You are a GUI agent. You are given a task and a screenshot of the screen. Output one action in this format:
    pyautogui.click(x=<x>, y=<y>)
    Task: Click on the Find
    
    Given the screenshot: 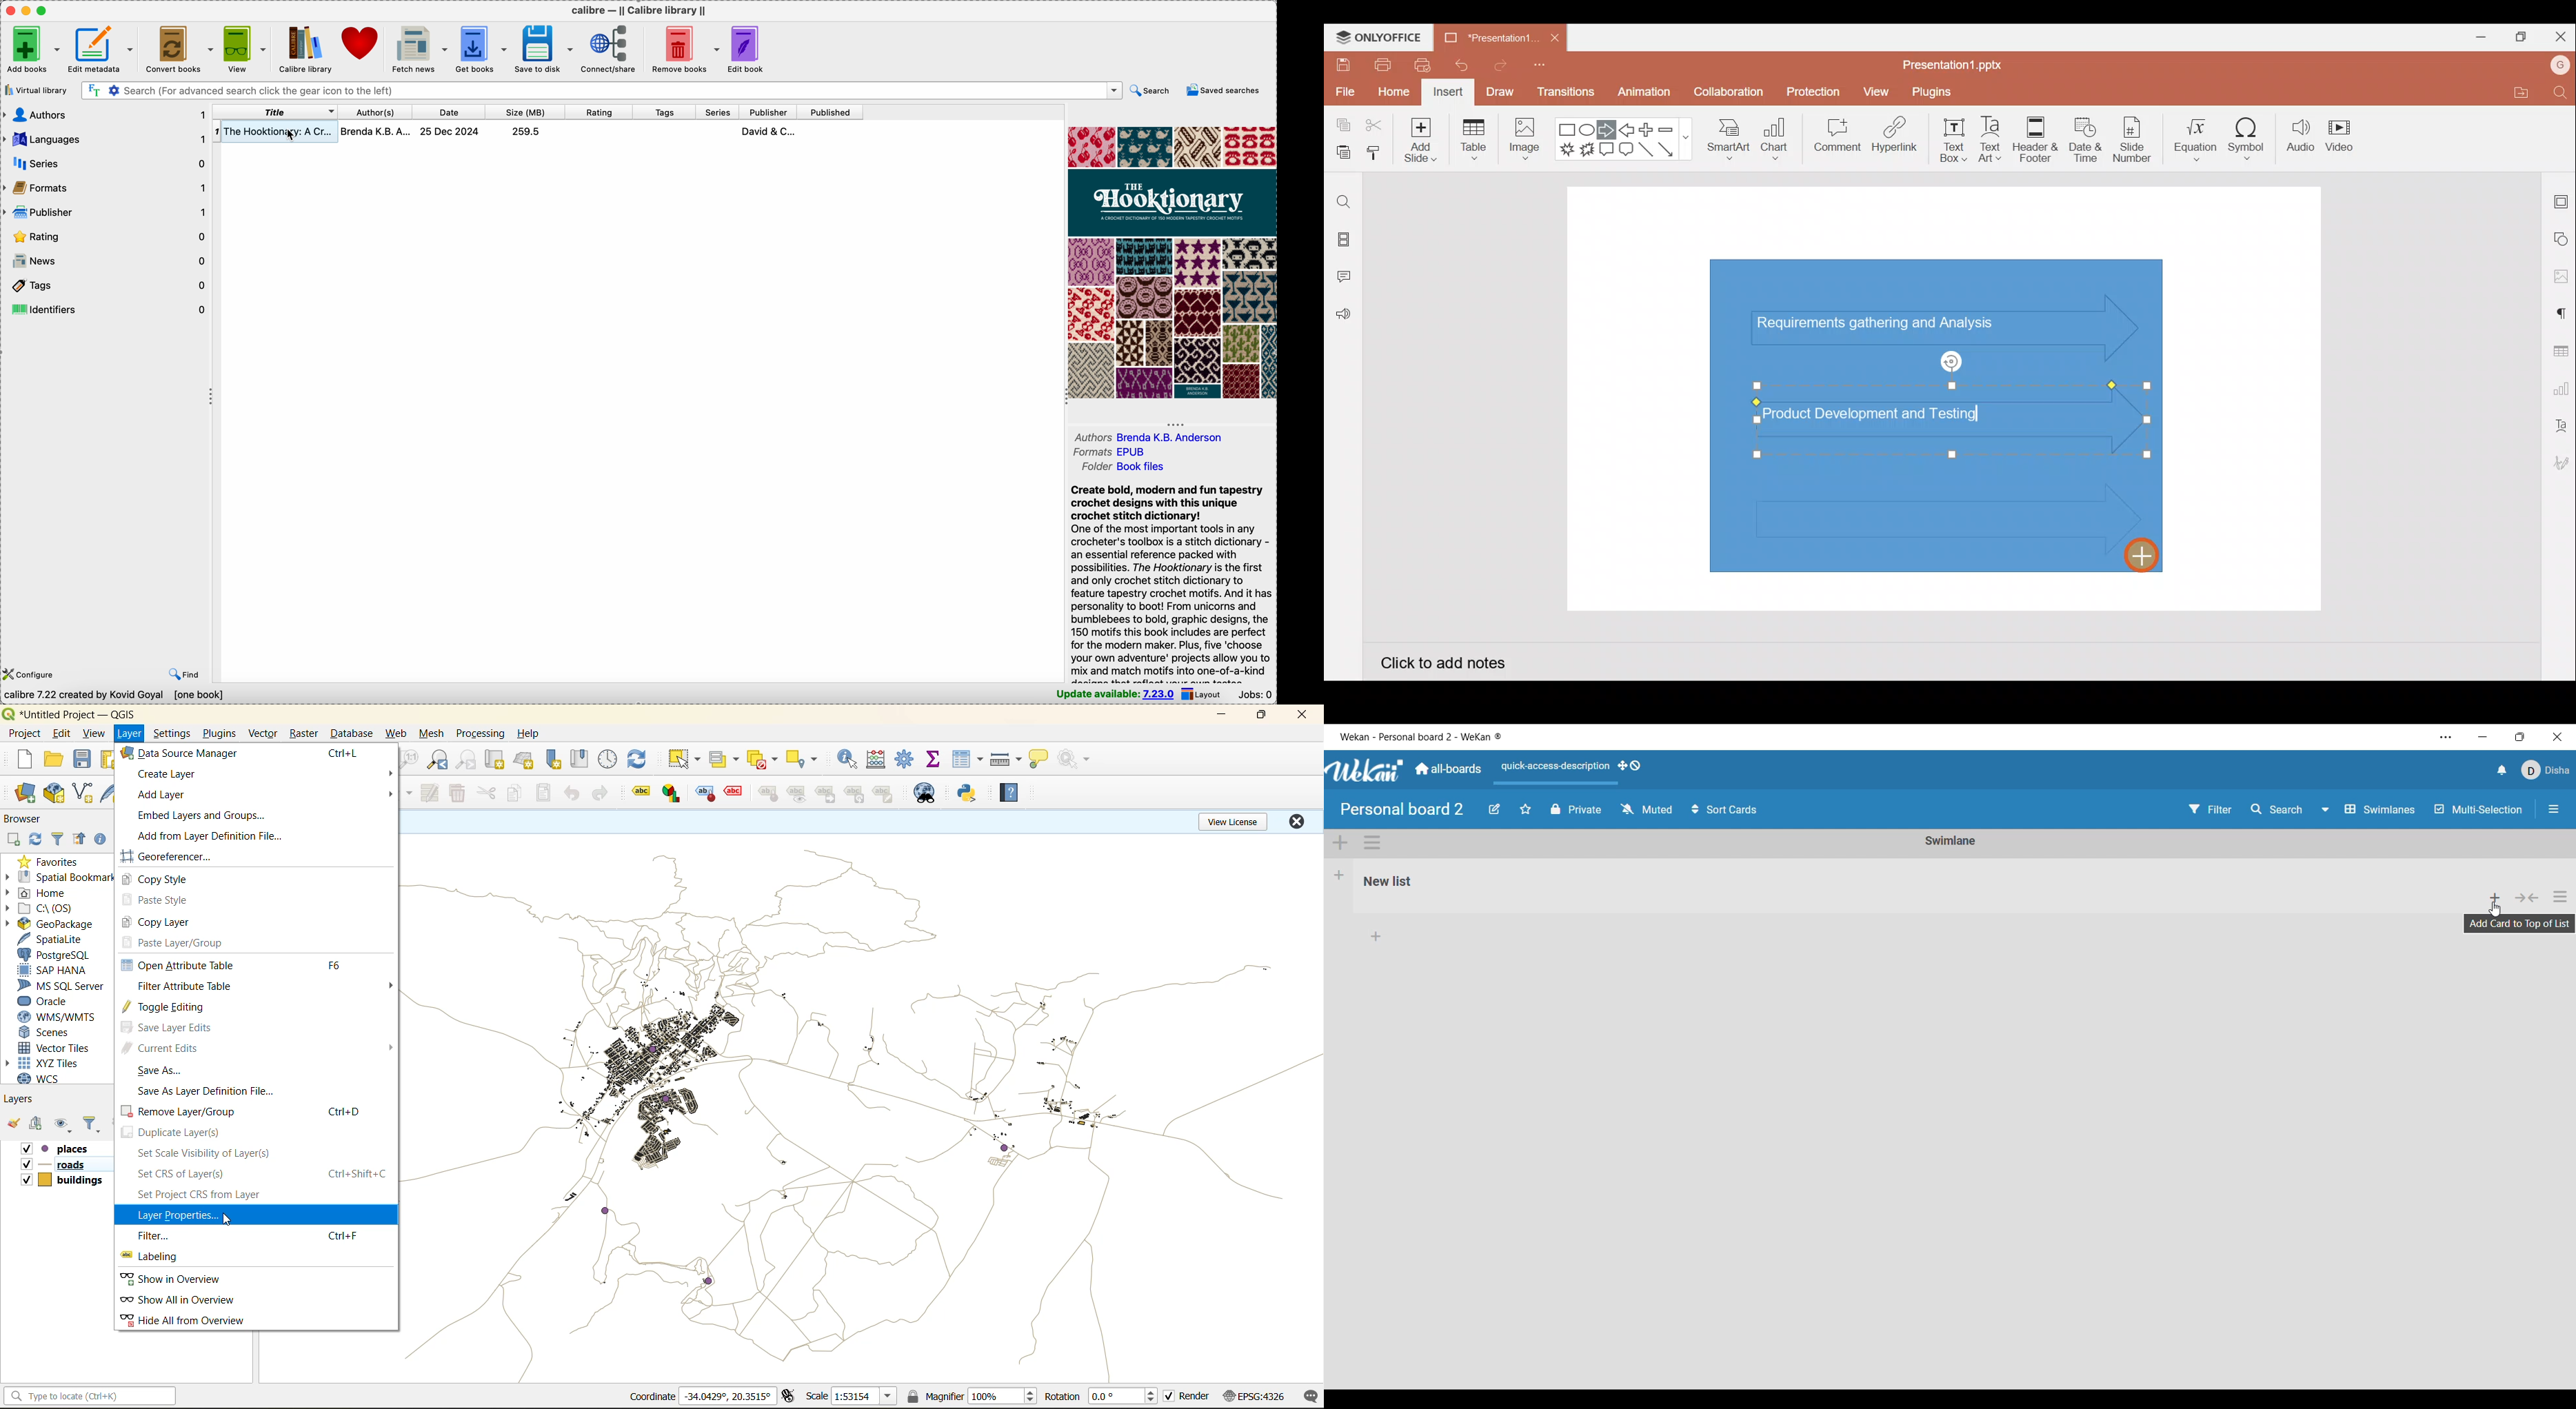 What is the action you would take?
    pyautogui.click(x=2562, y=92)
    